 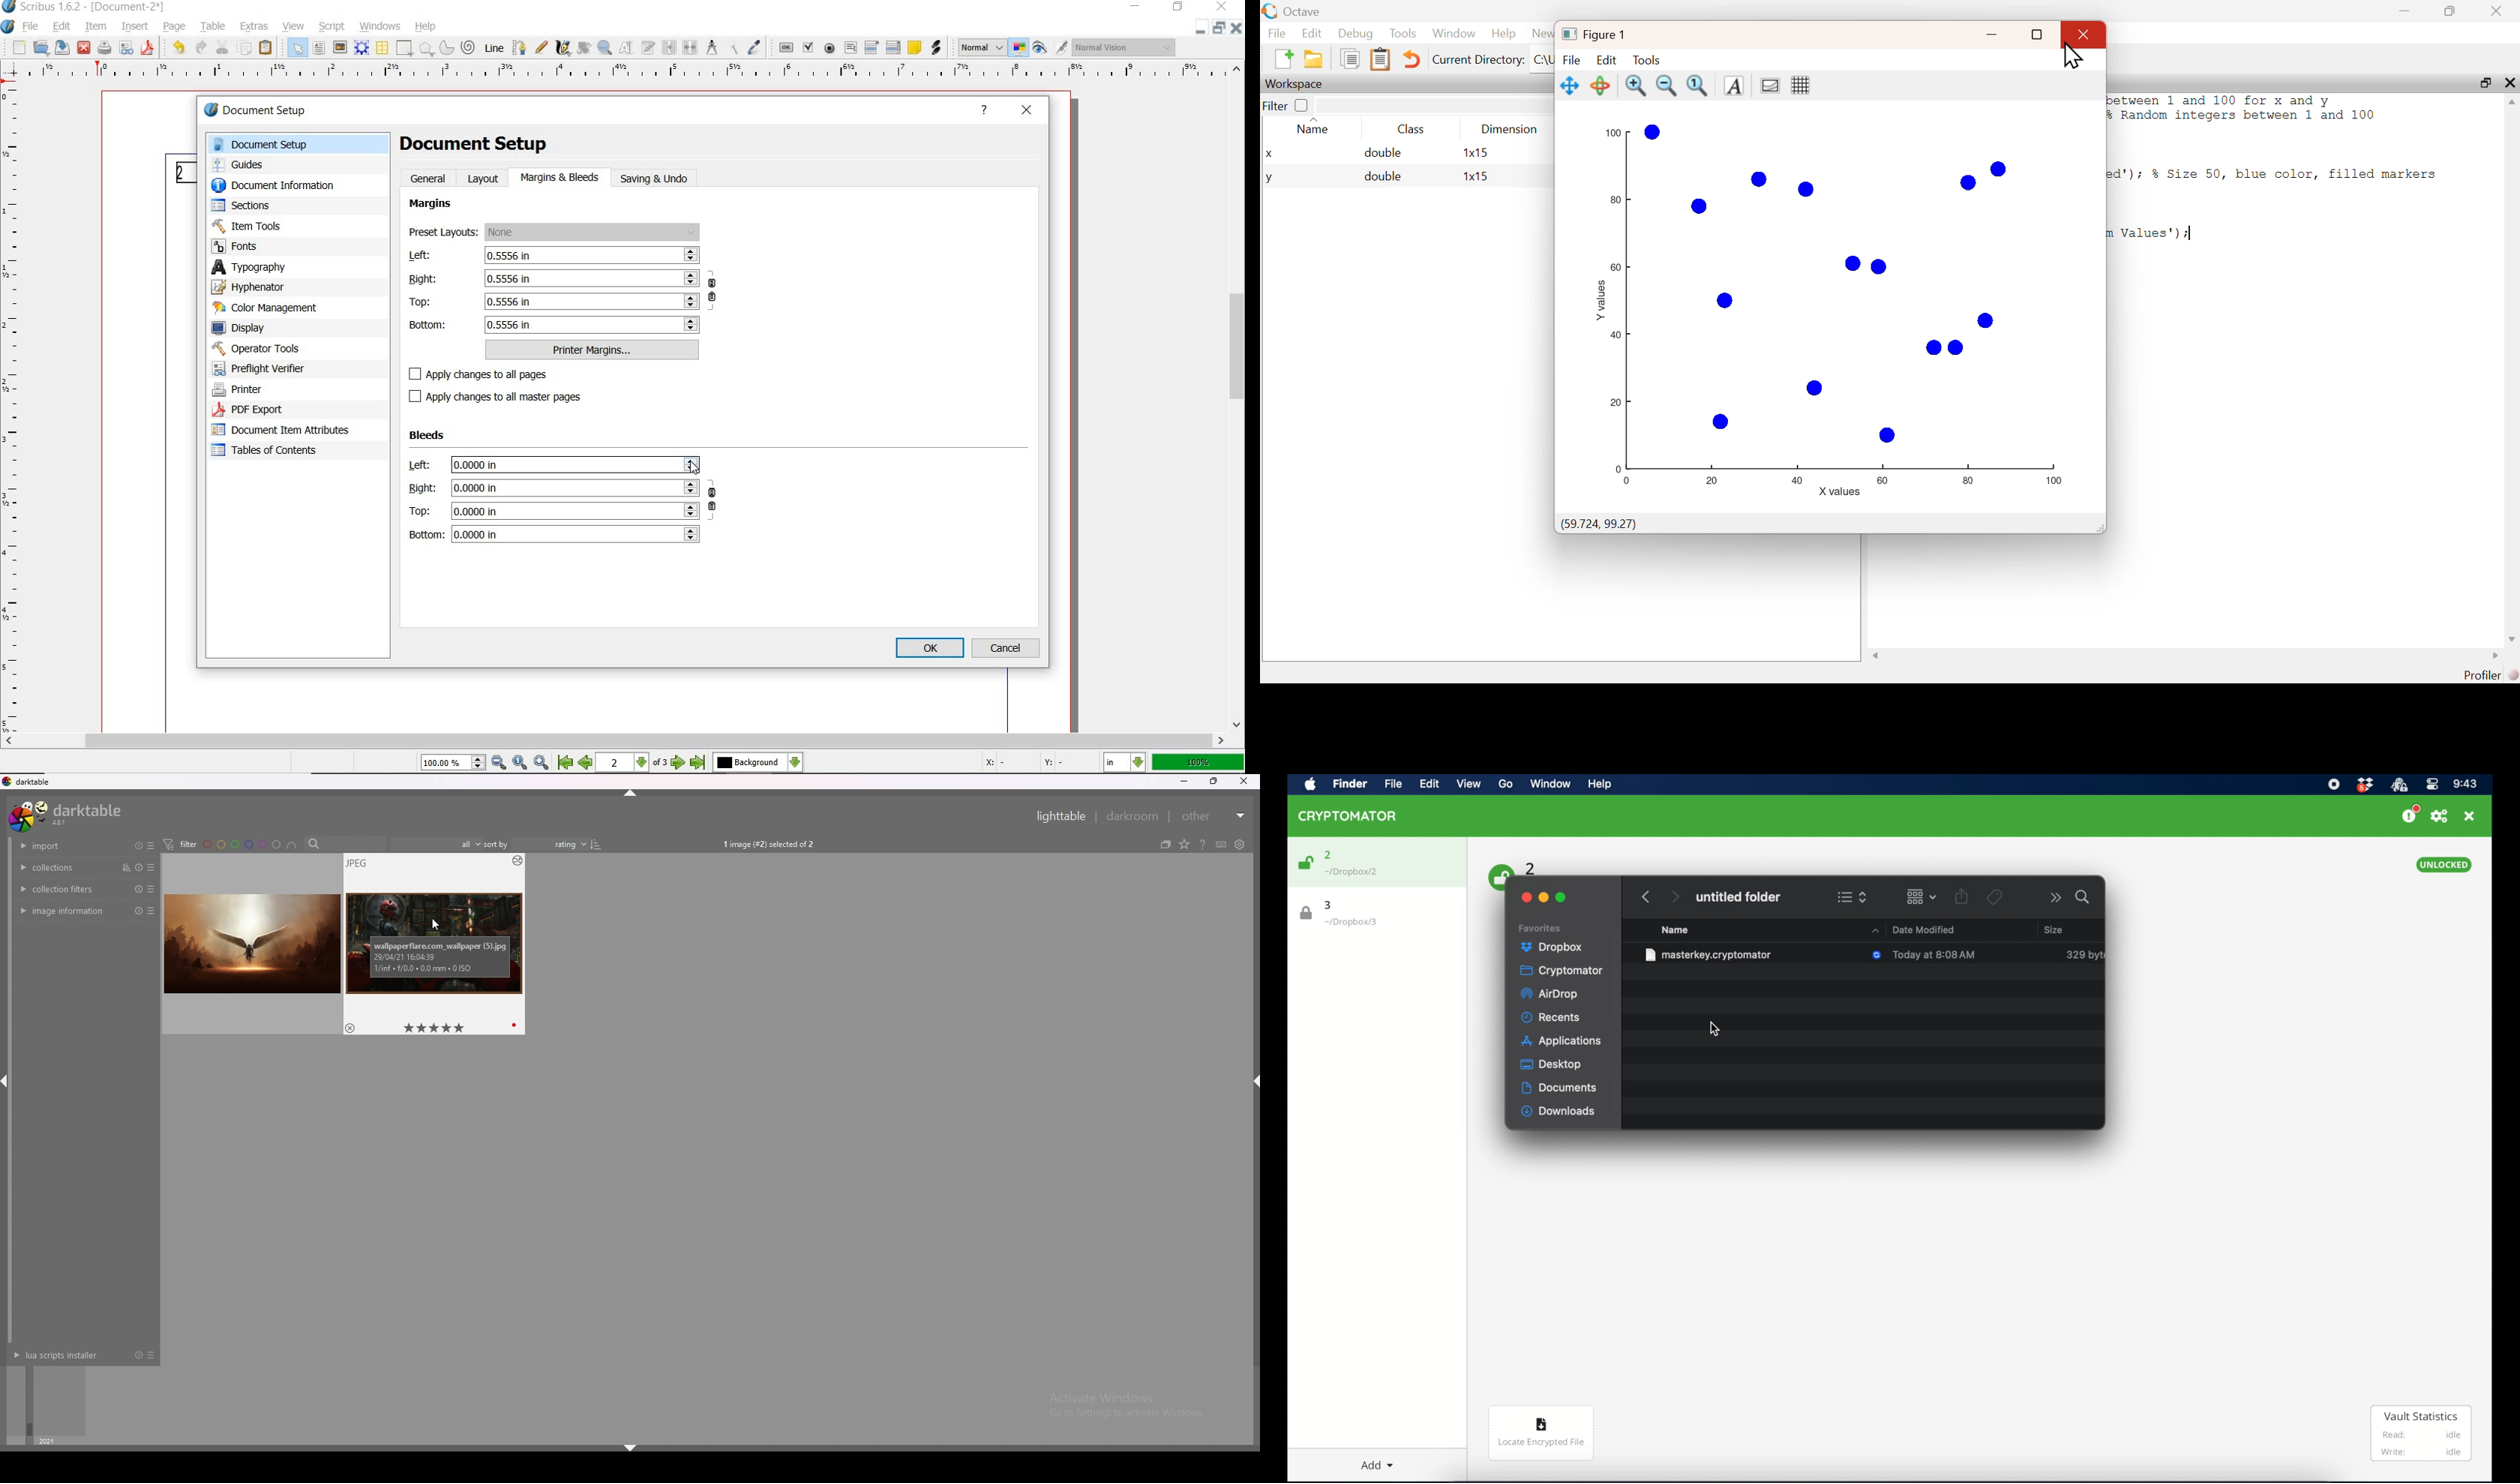 What do you see at coordinates (339, 48) in the screenshot?
I see `image frame` at bounding box center [339, 48].